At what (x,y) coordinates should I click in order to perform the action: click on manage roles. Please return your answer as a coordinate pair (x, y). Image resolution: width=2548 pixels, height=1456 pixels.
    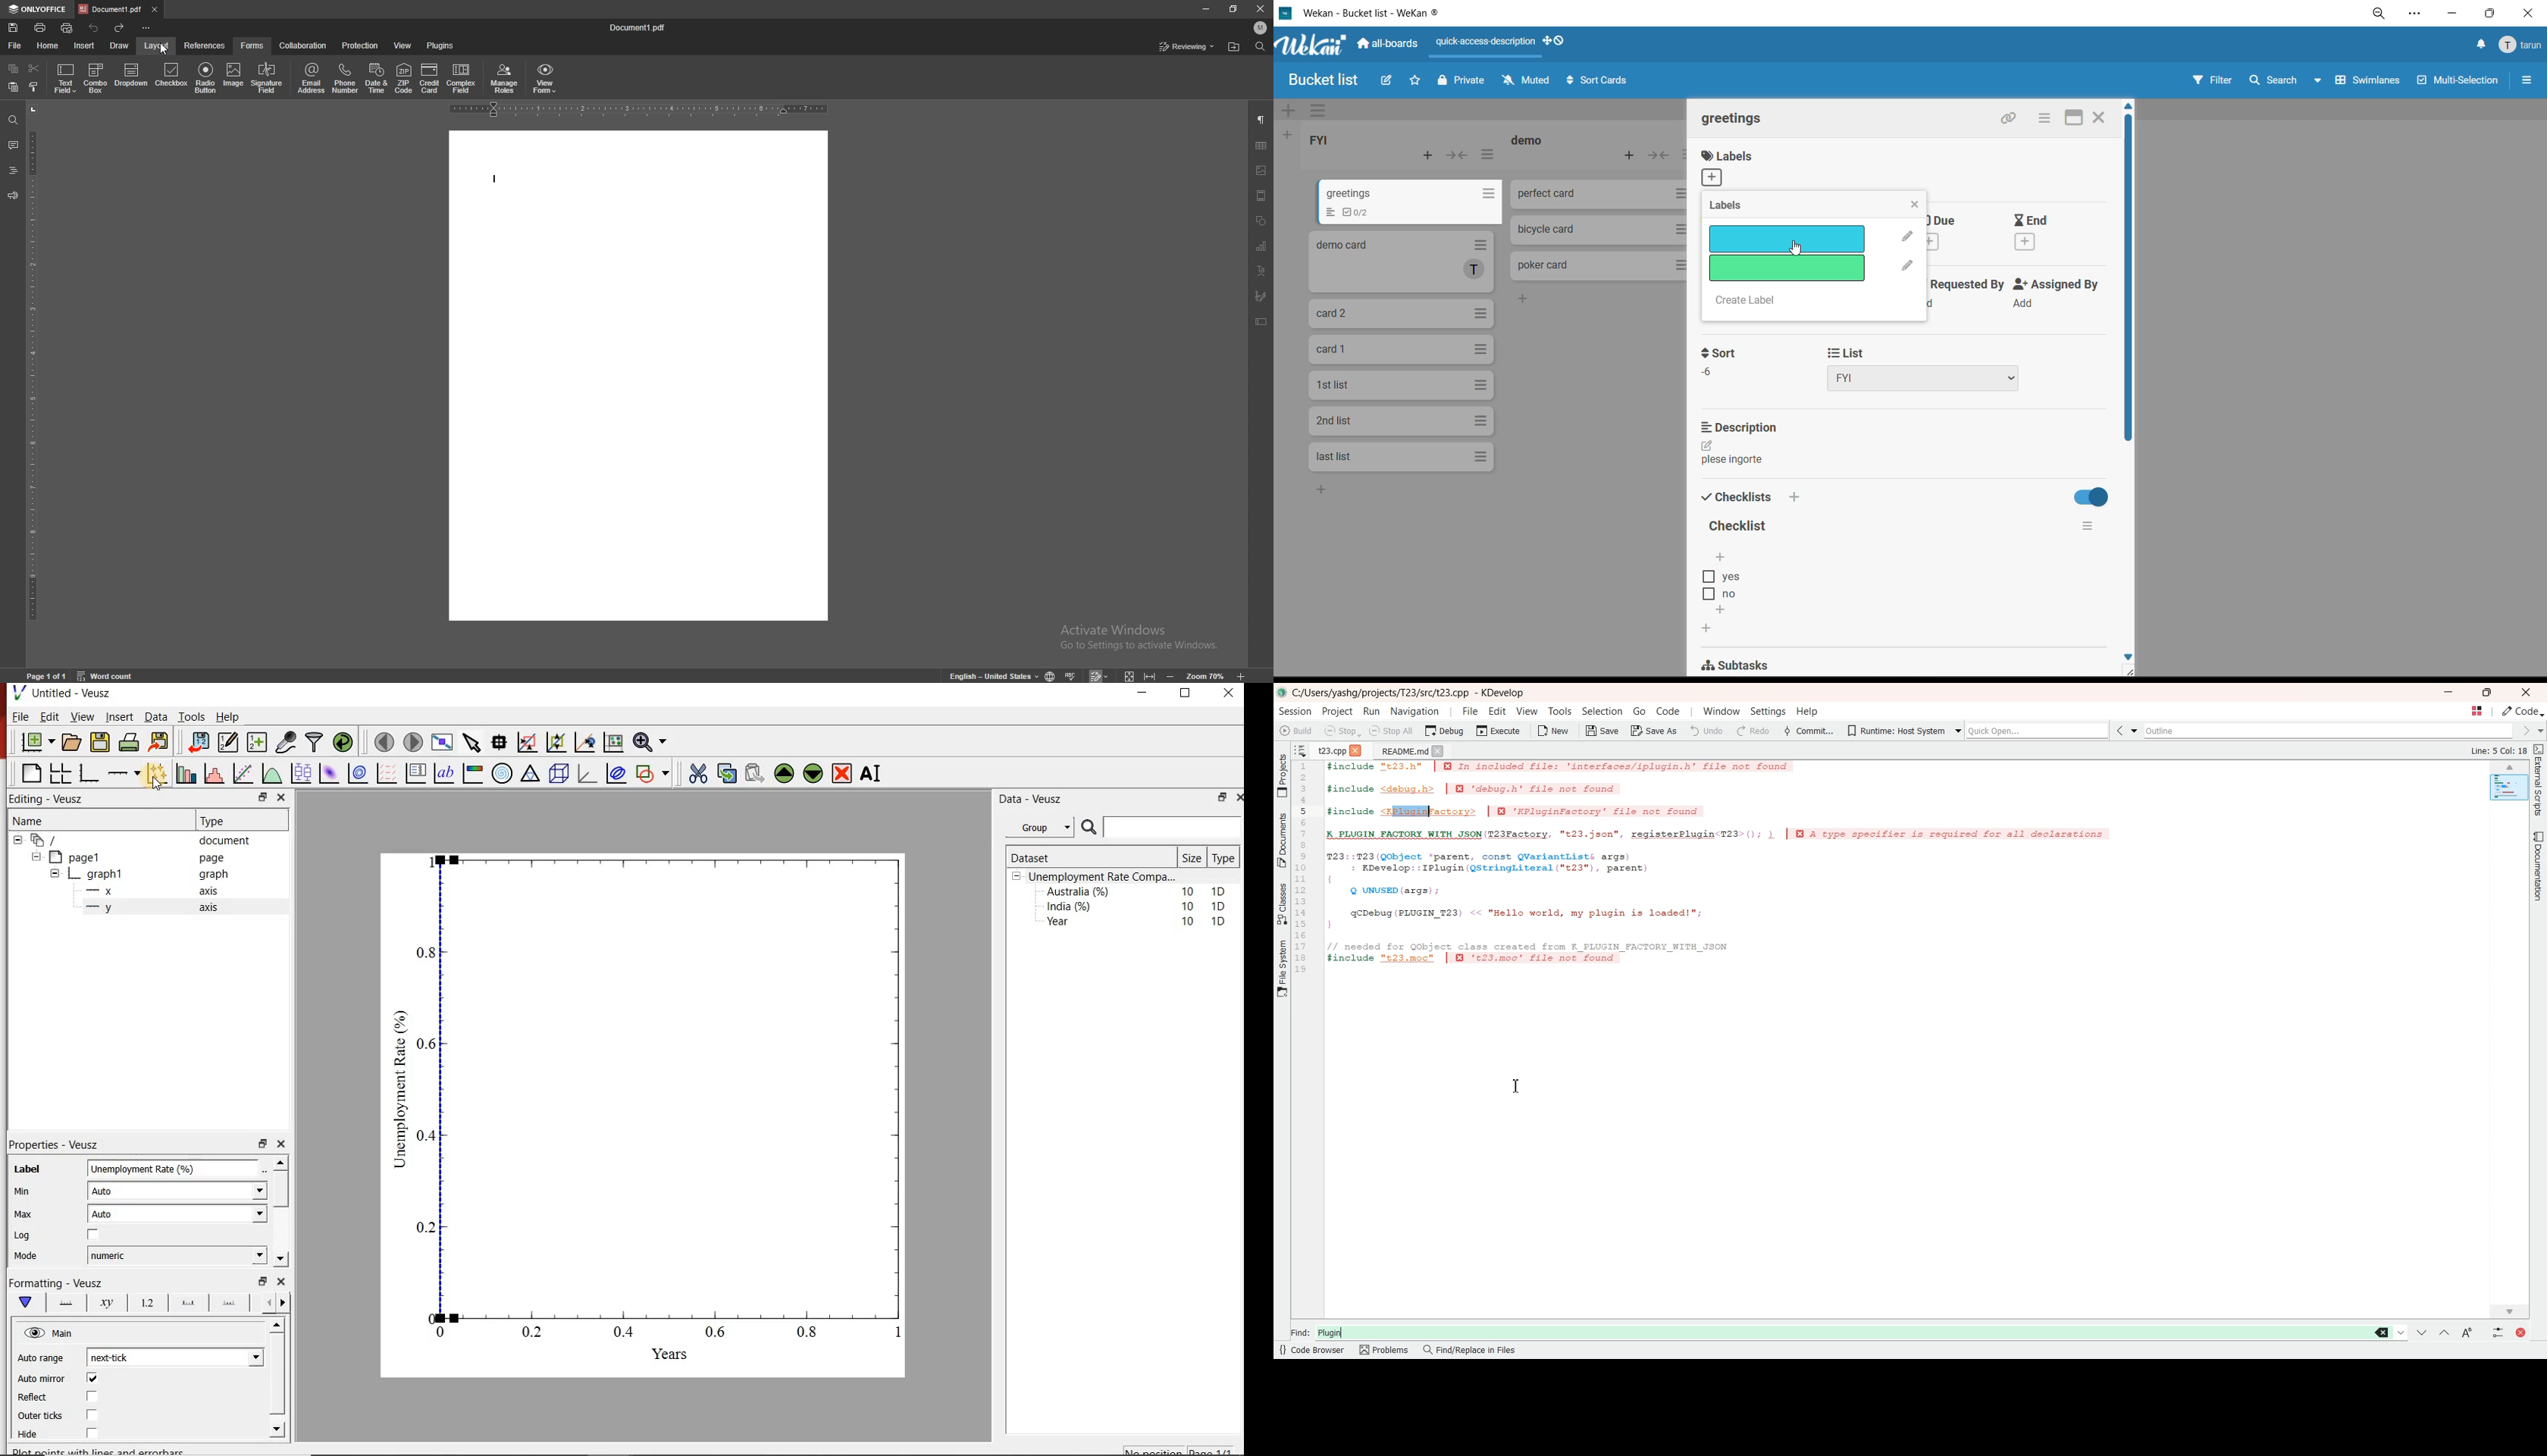
    Looking at the image, I should click on (505, 78).